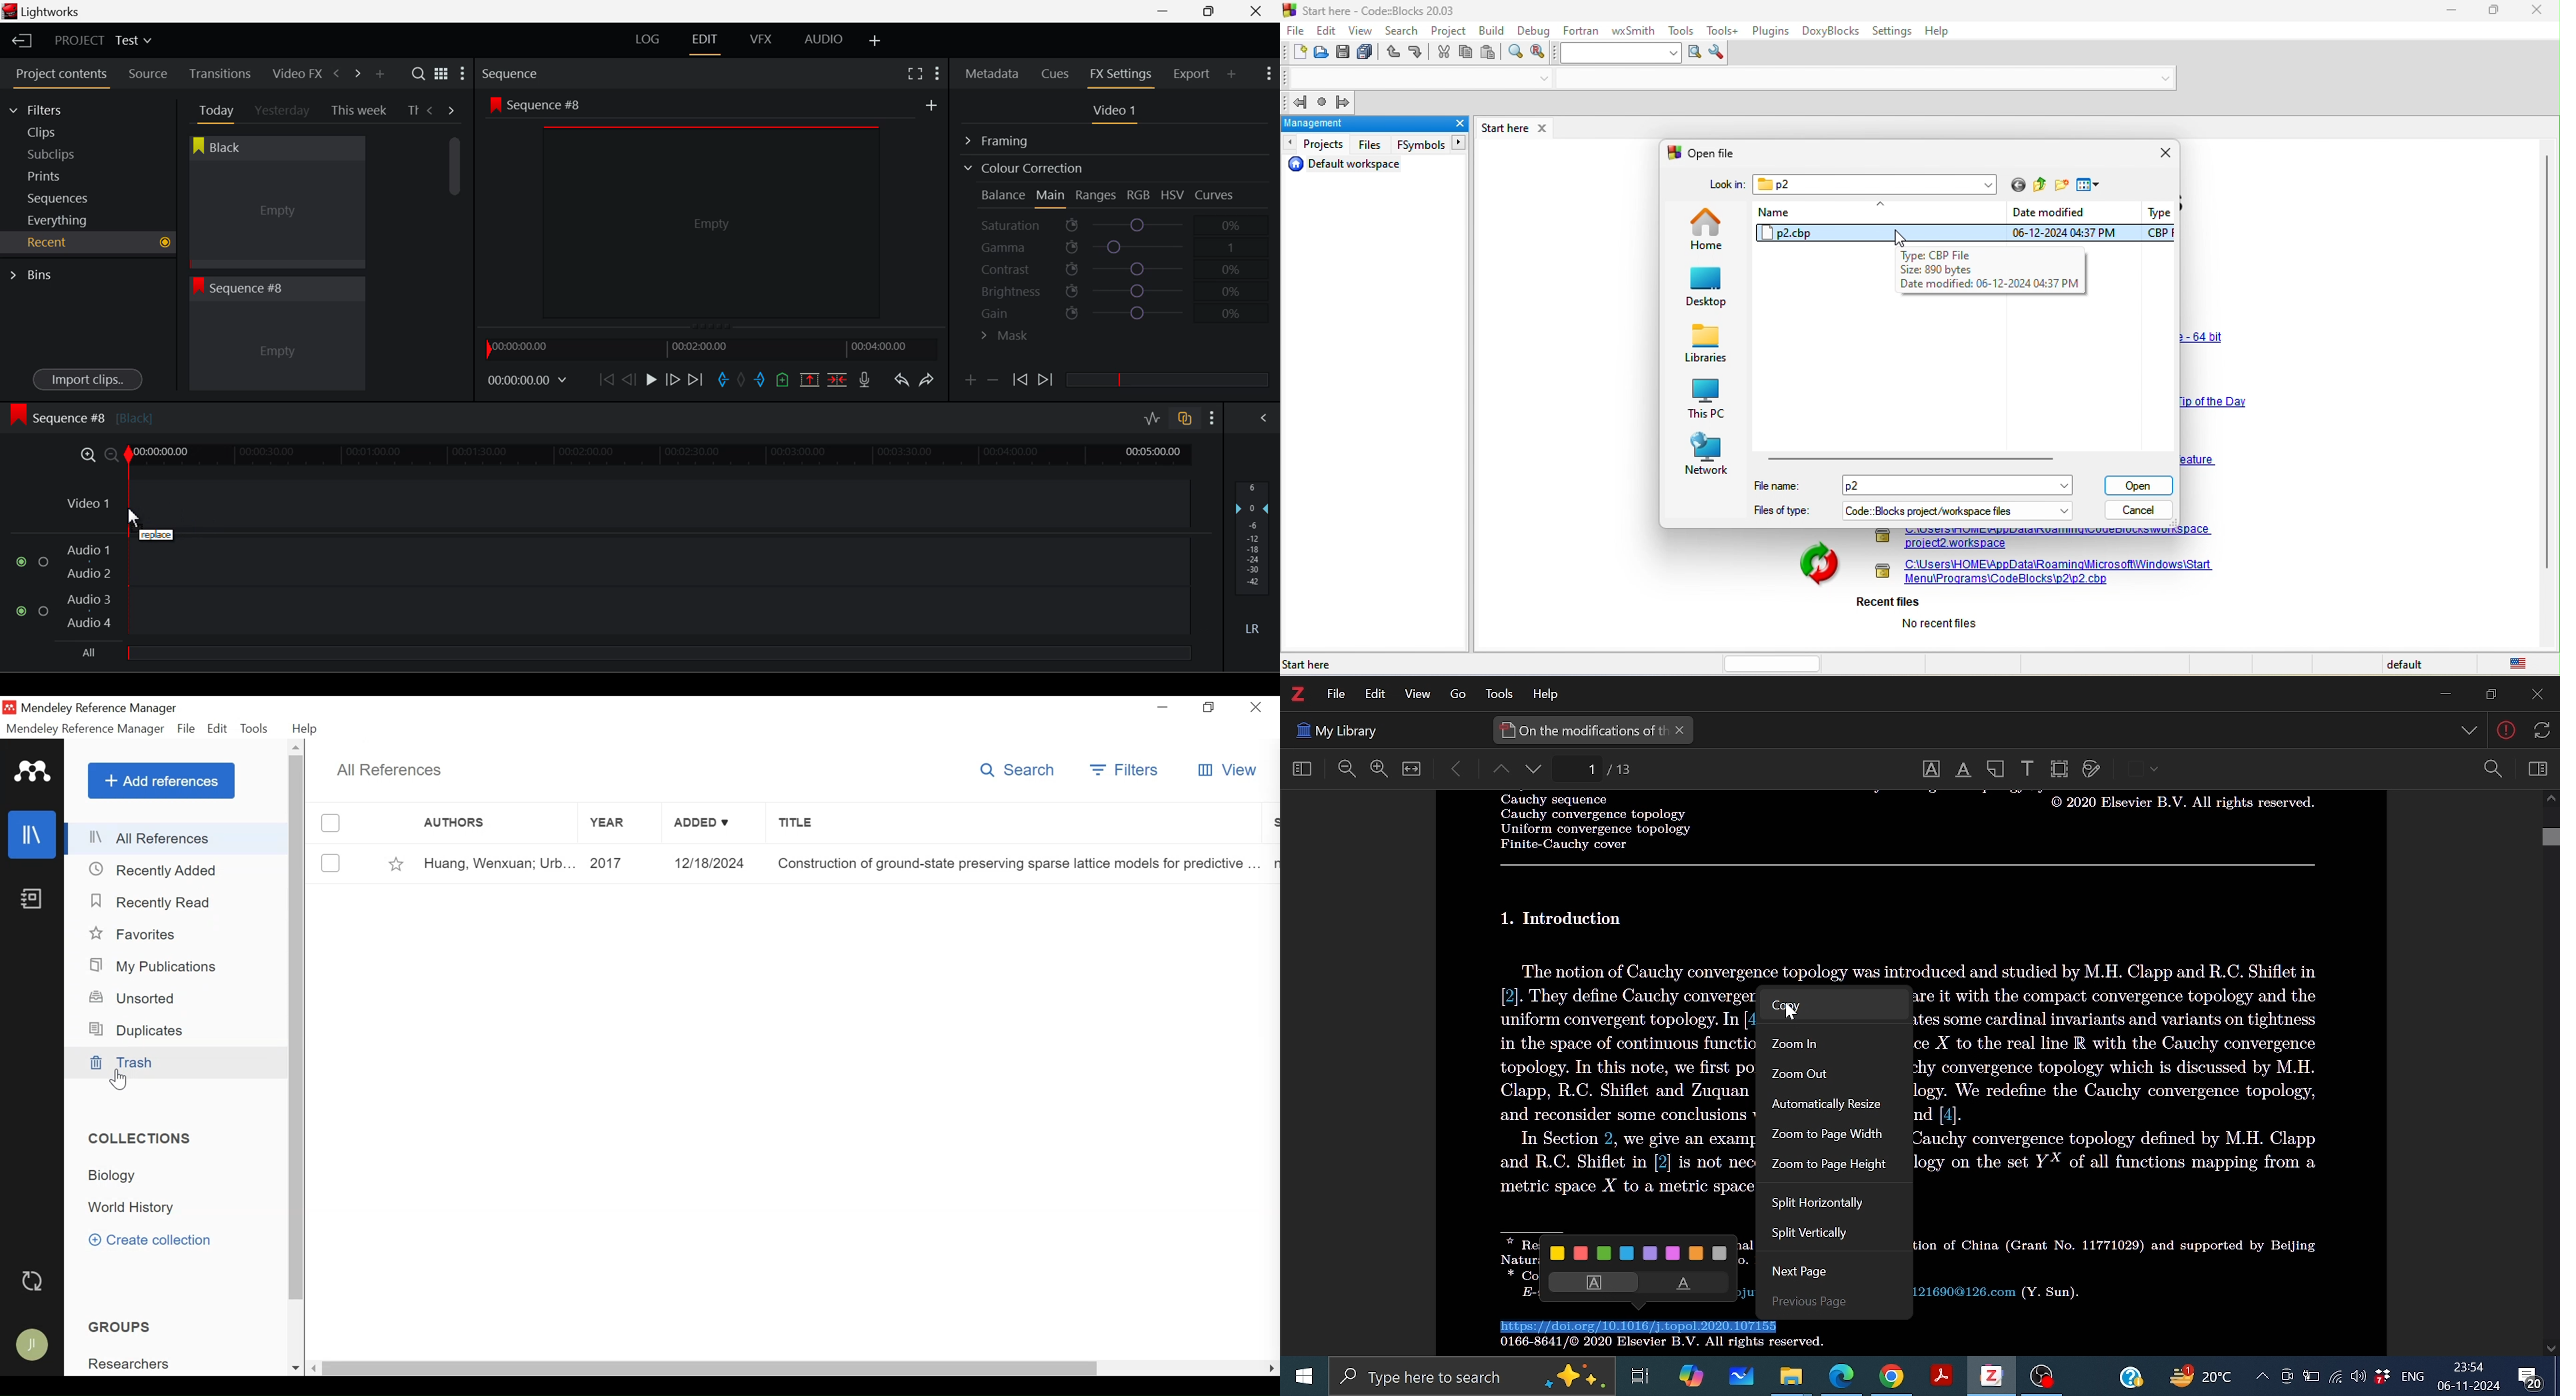  What do you see at coordinates (103, 41) in the screenshot?
I see `Project Title` at bounding box center [103, 41].